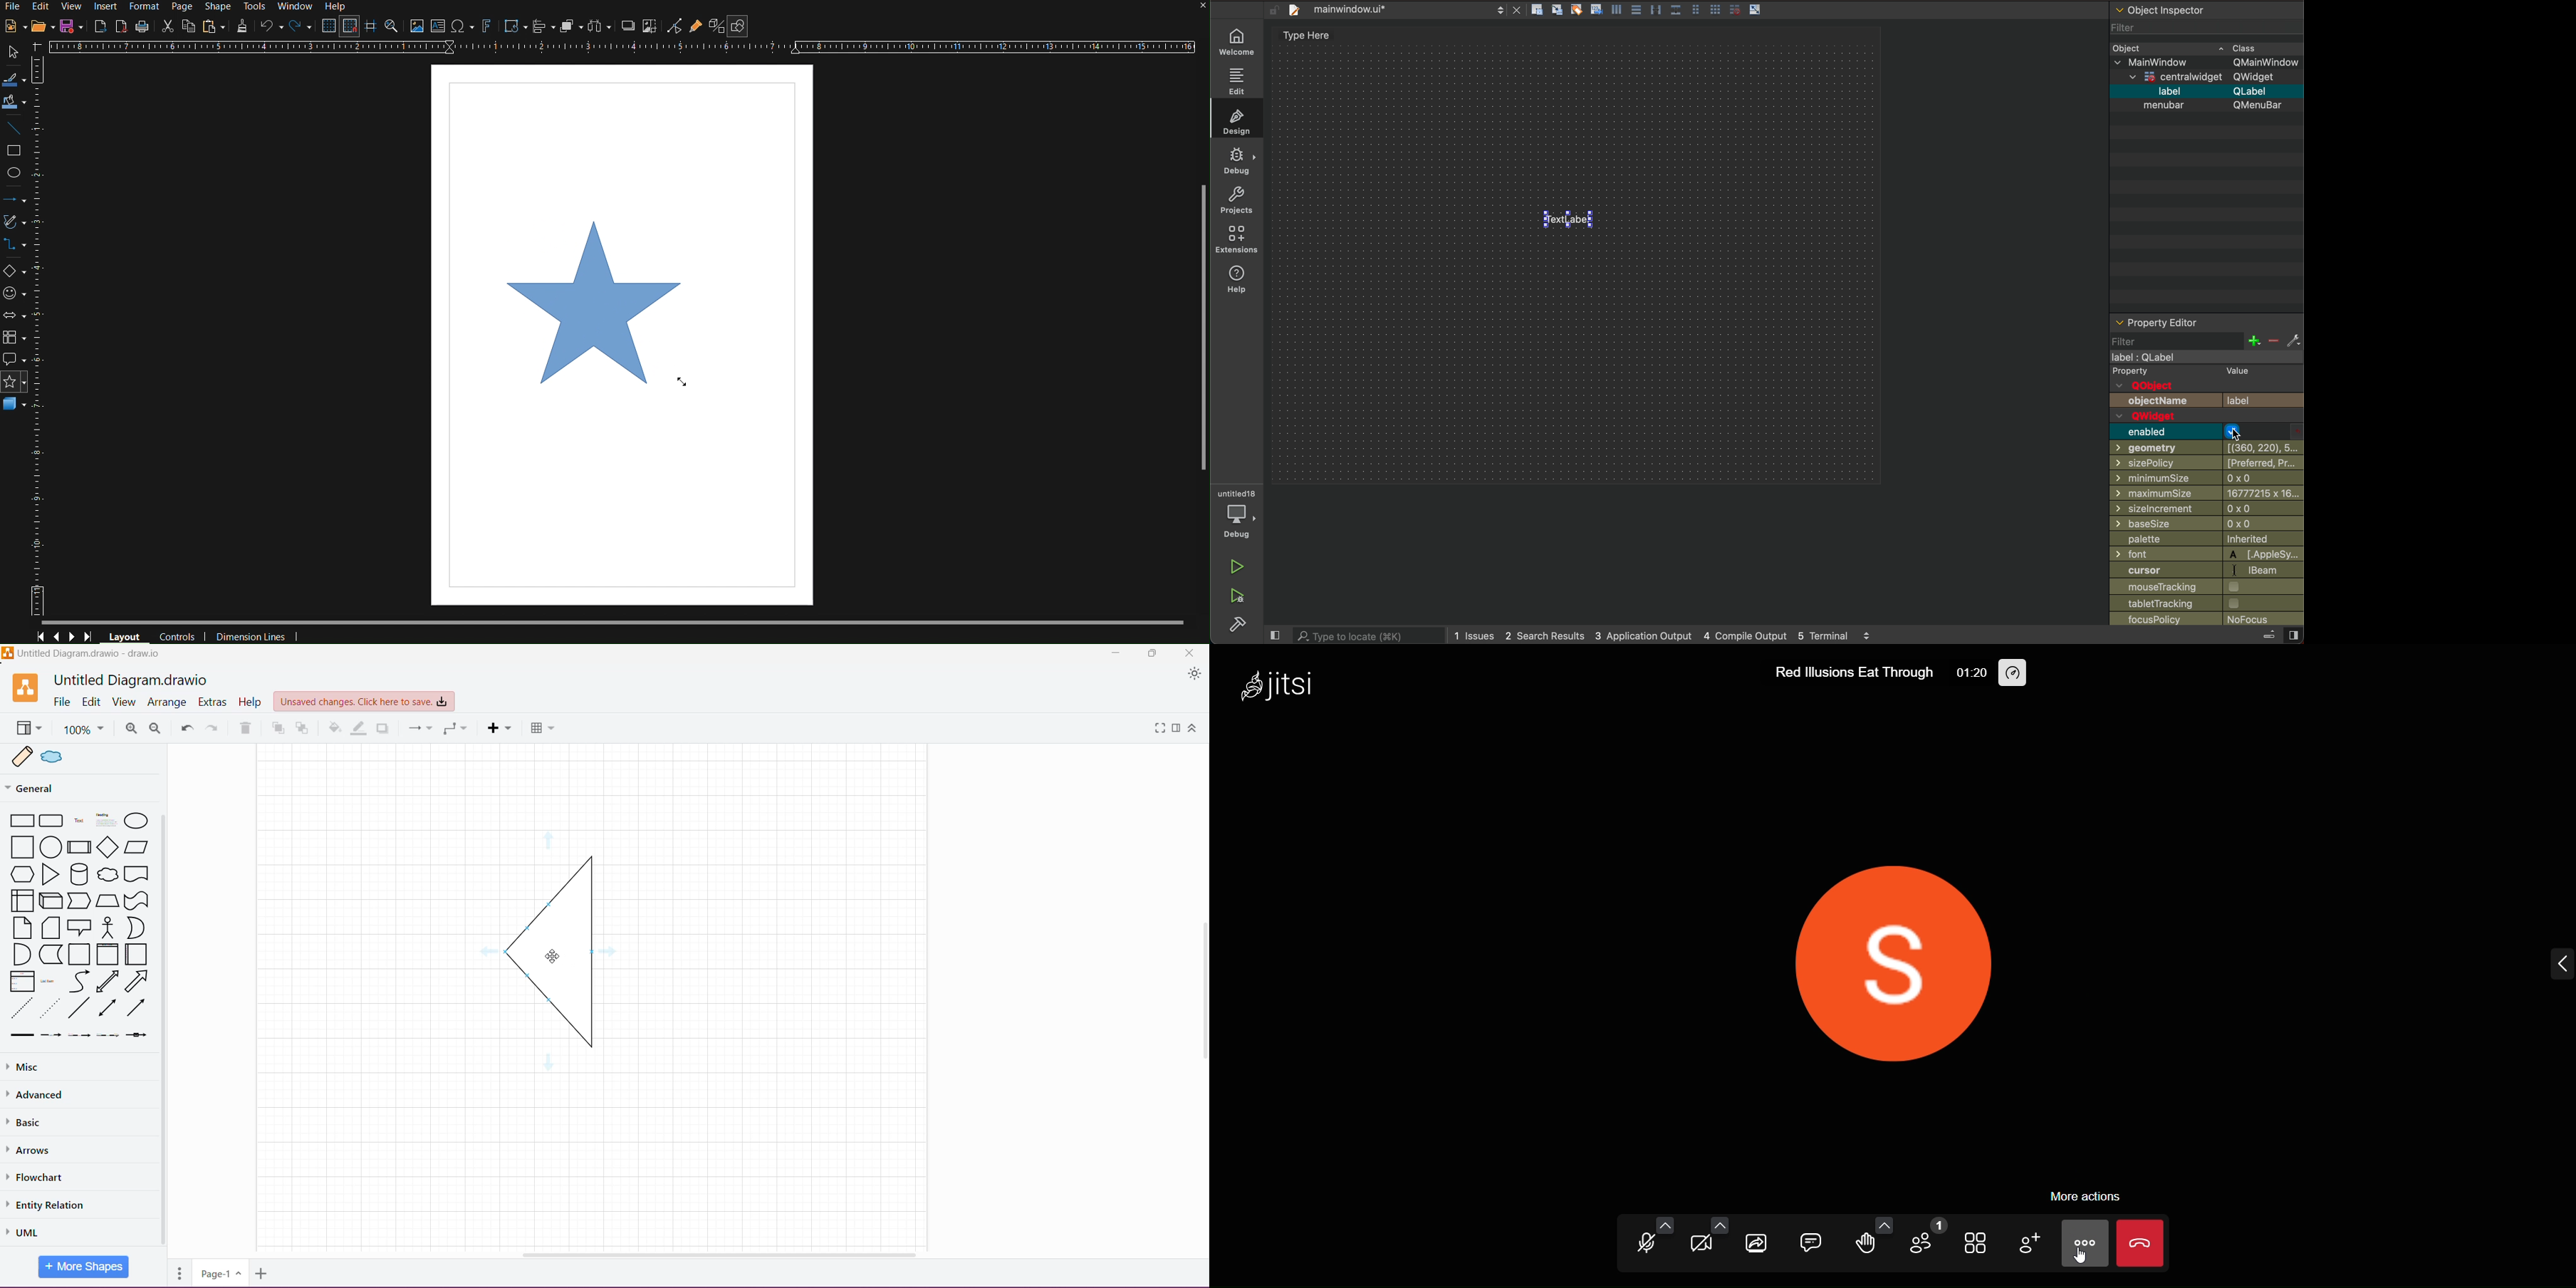  What do you see at coordinates (2085, 1196) in the screenshot?
I see `more action` at bounding box center [2085, 1196].